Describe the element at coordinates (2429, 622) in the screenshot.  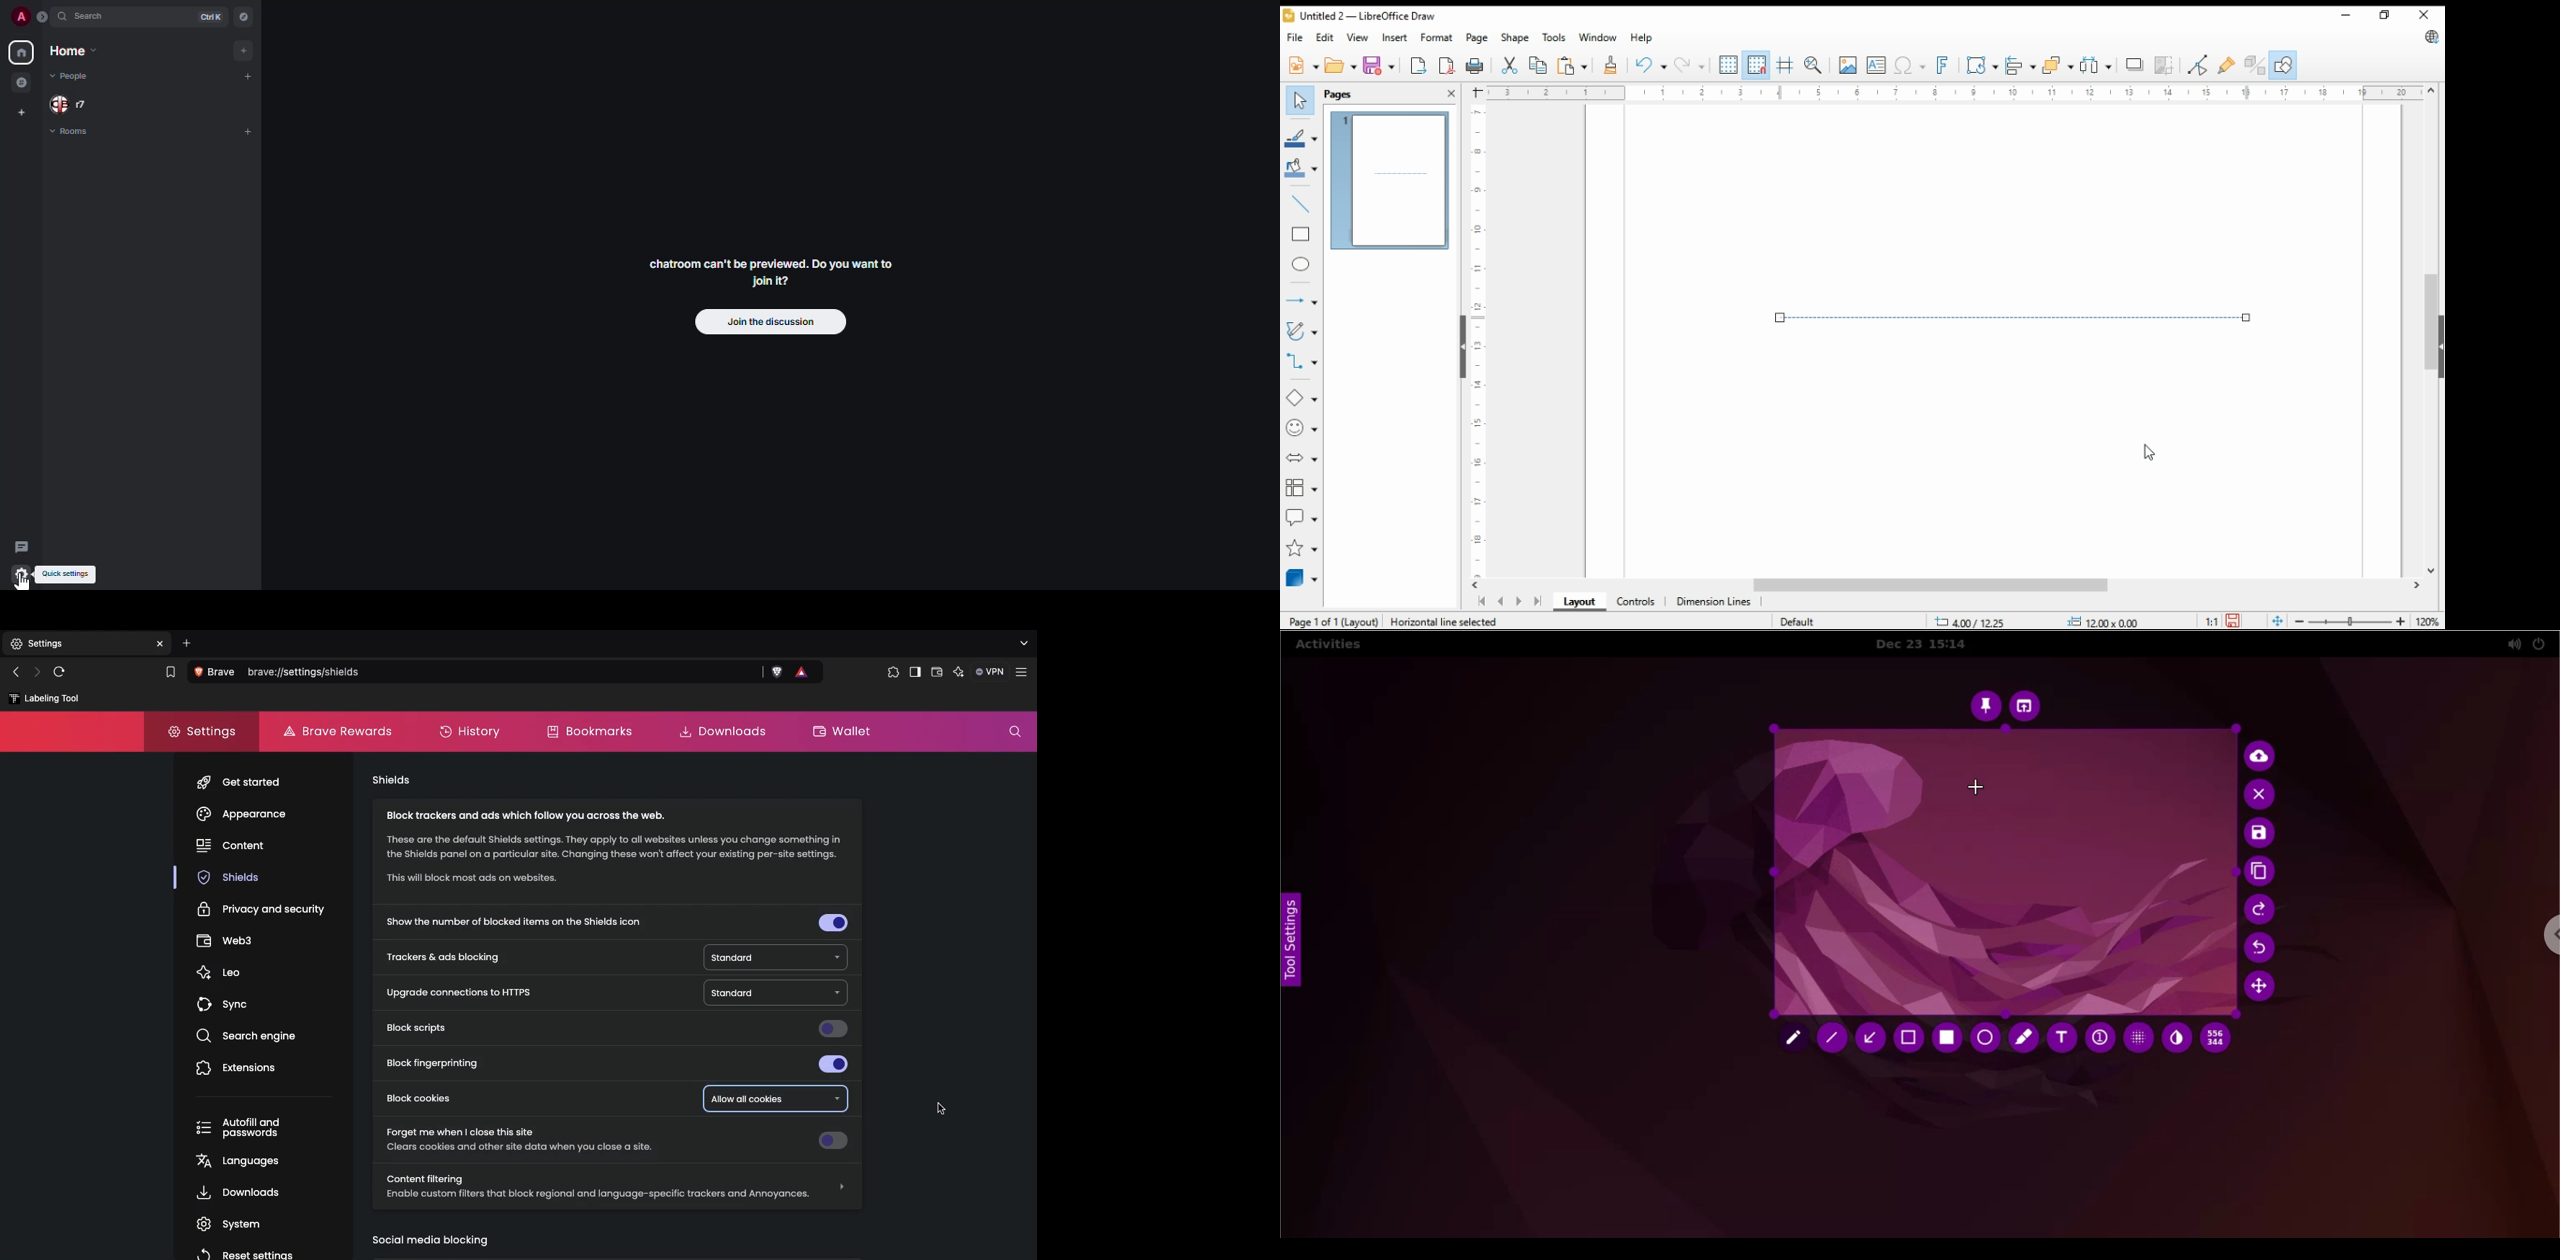
I see `zoom factor` at that location.